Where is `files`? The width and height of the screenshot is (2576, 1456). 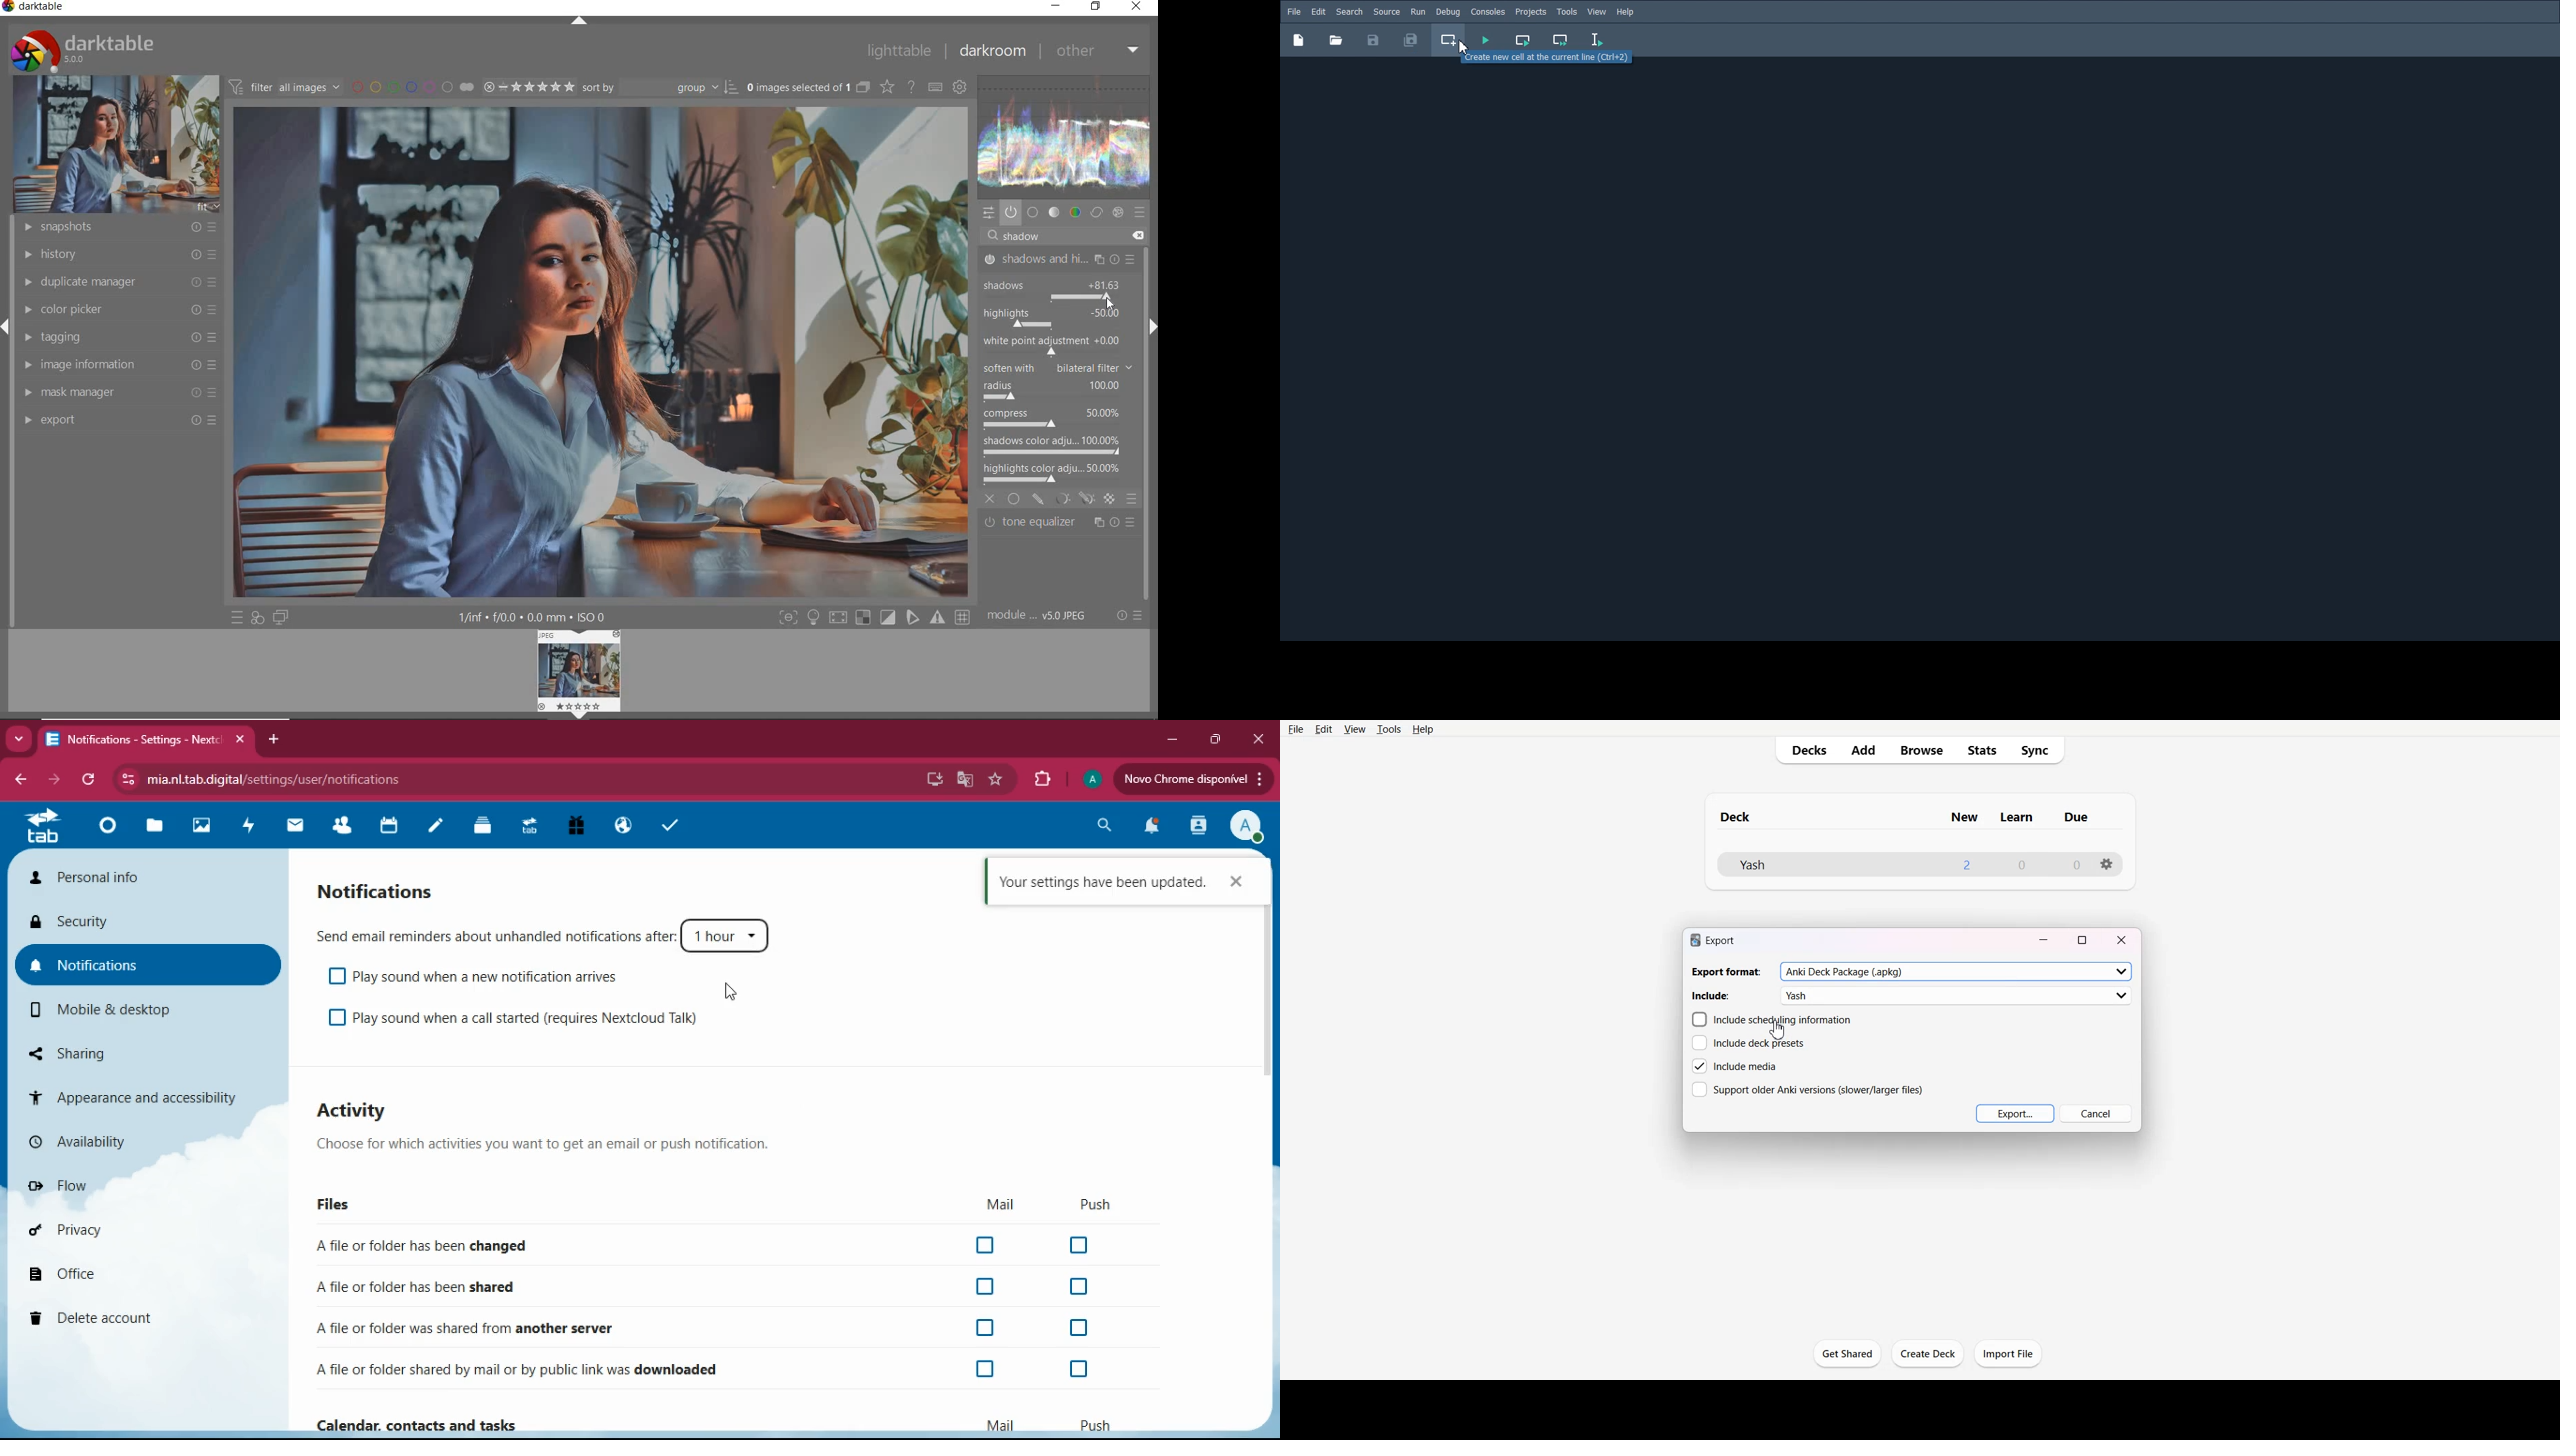 files is located at coordinates (484, 828).